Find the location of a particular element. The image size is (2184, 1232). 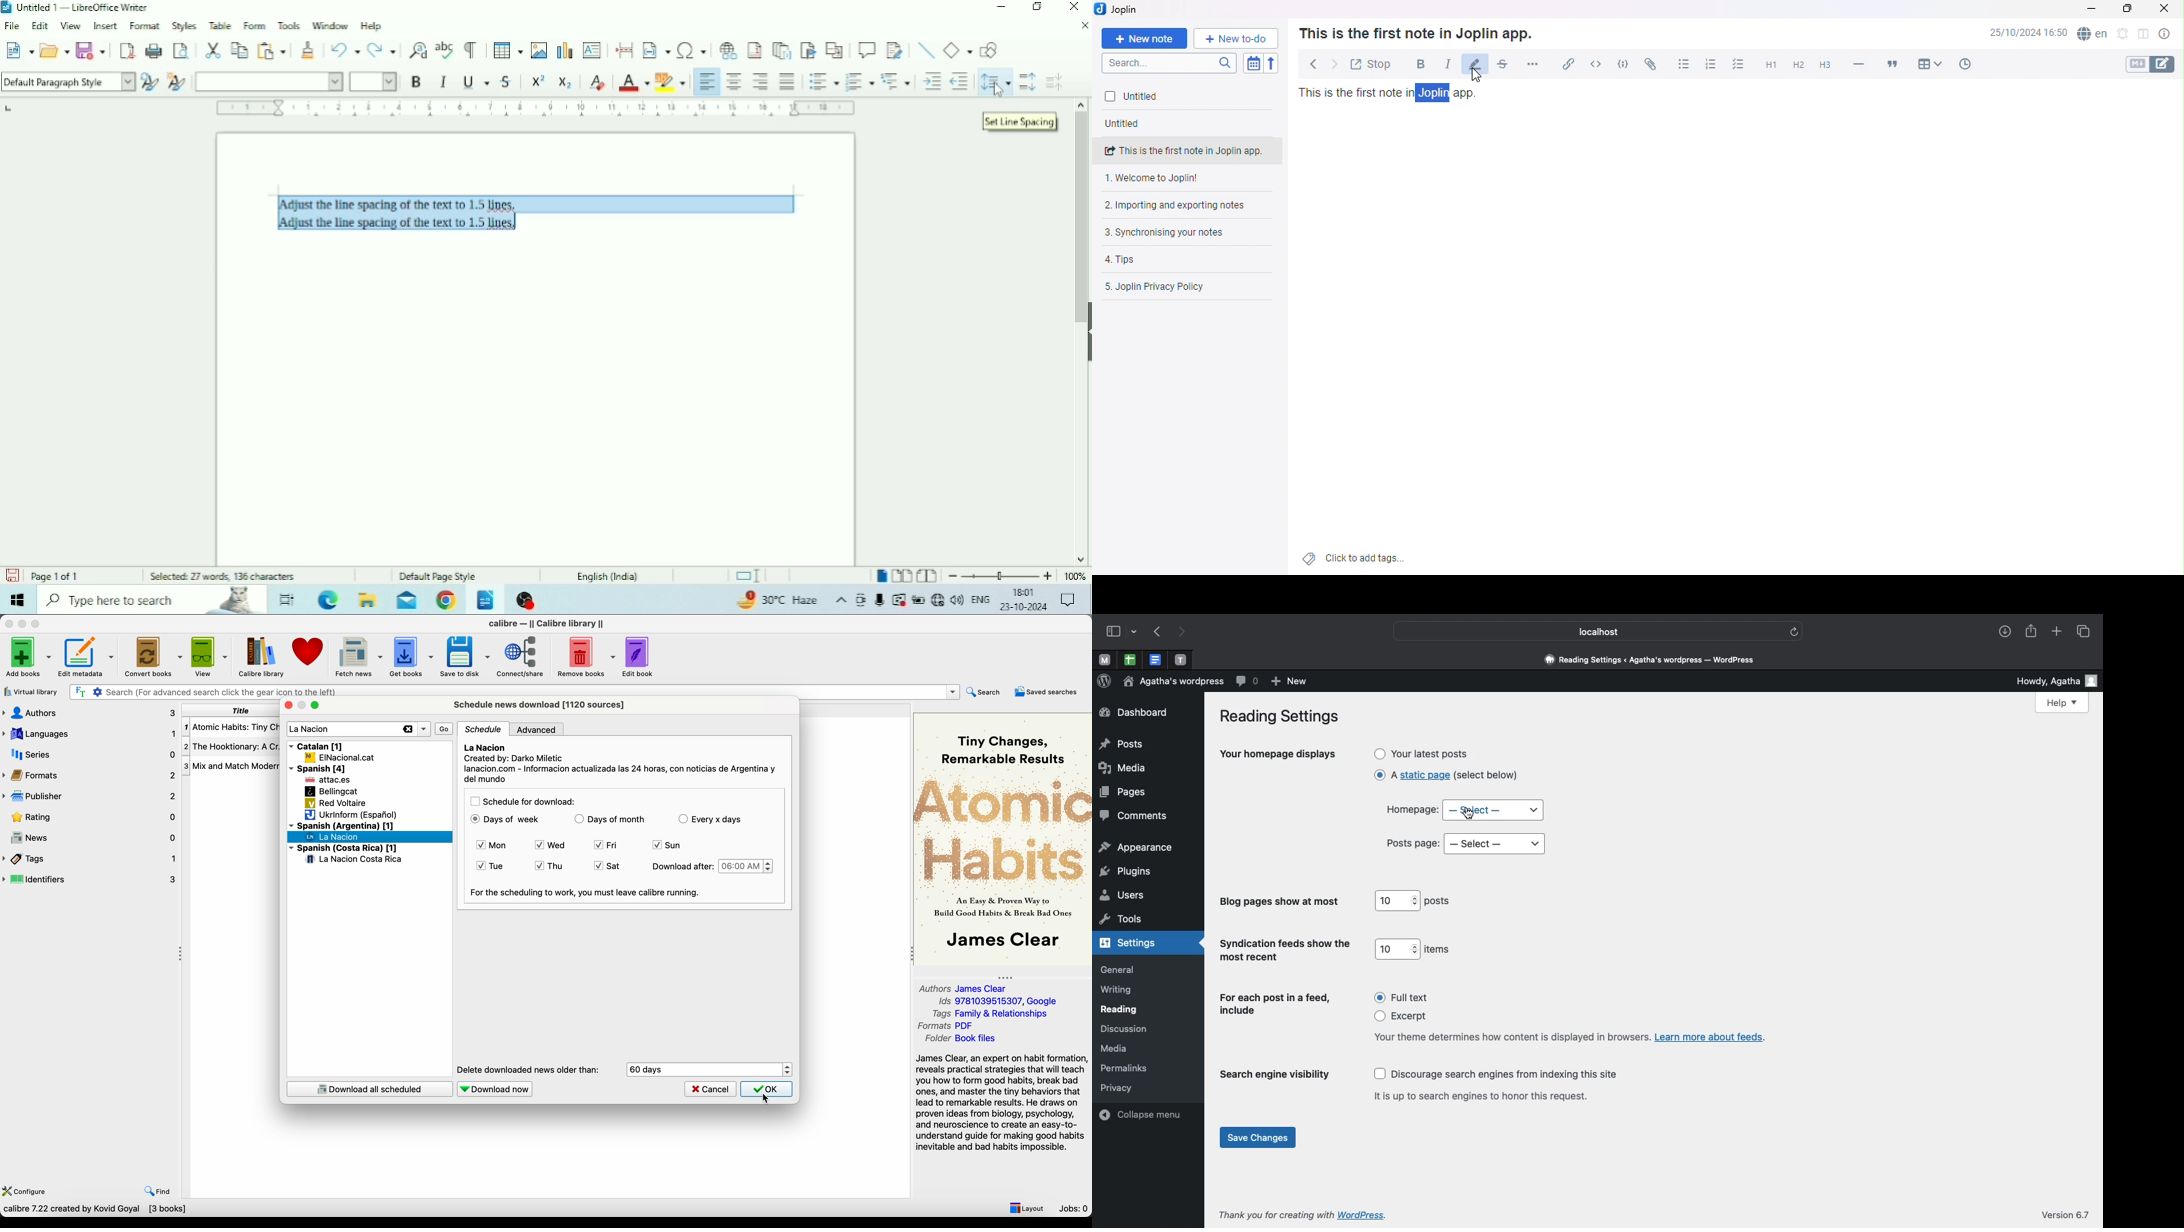

Toggle sort order field is located at coordinates (1255, 63).